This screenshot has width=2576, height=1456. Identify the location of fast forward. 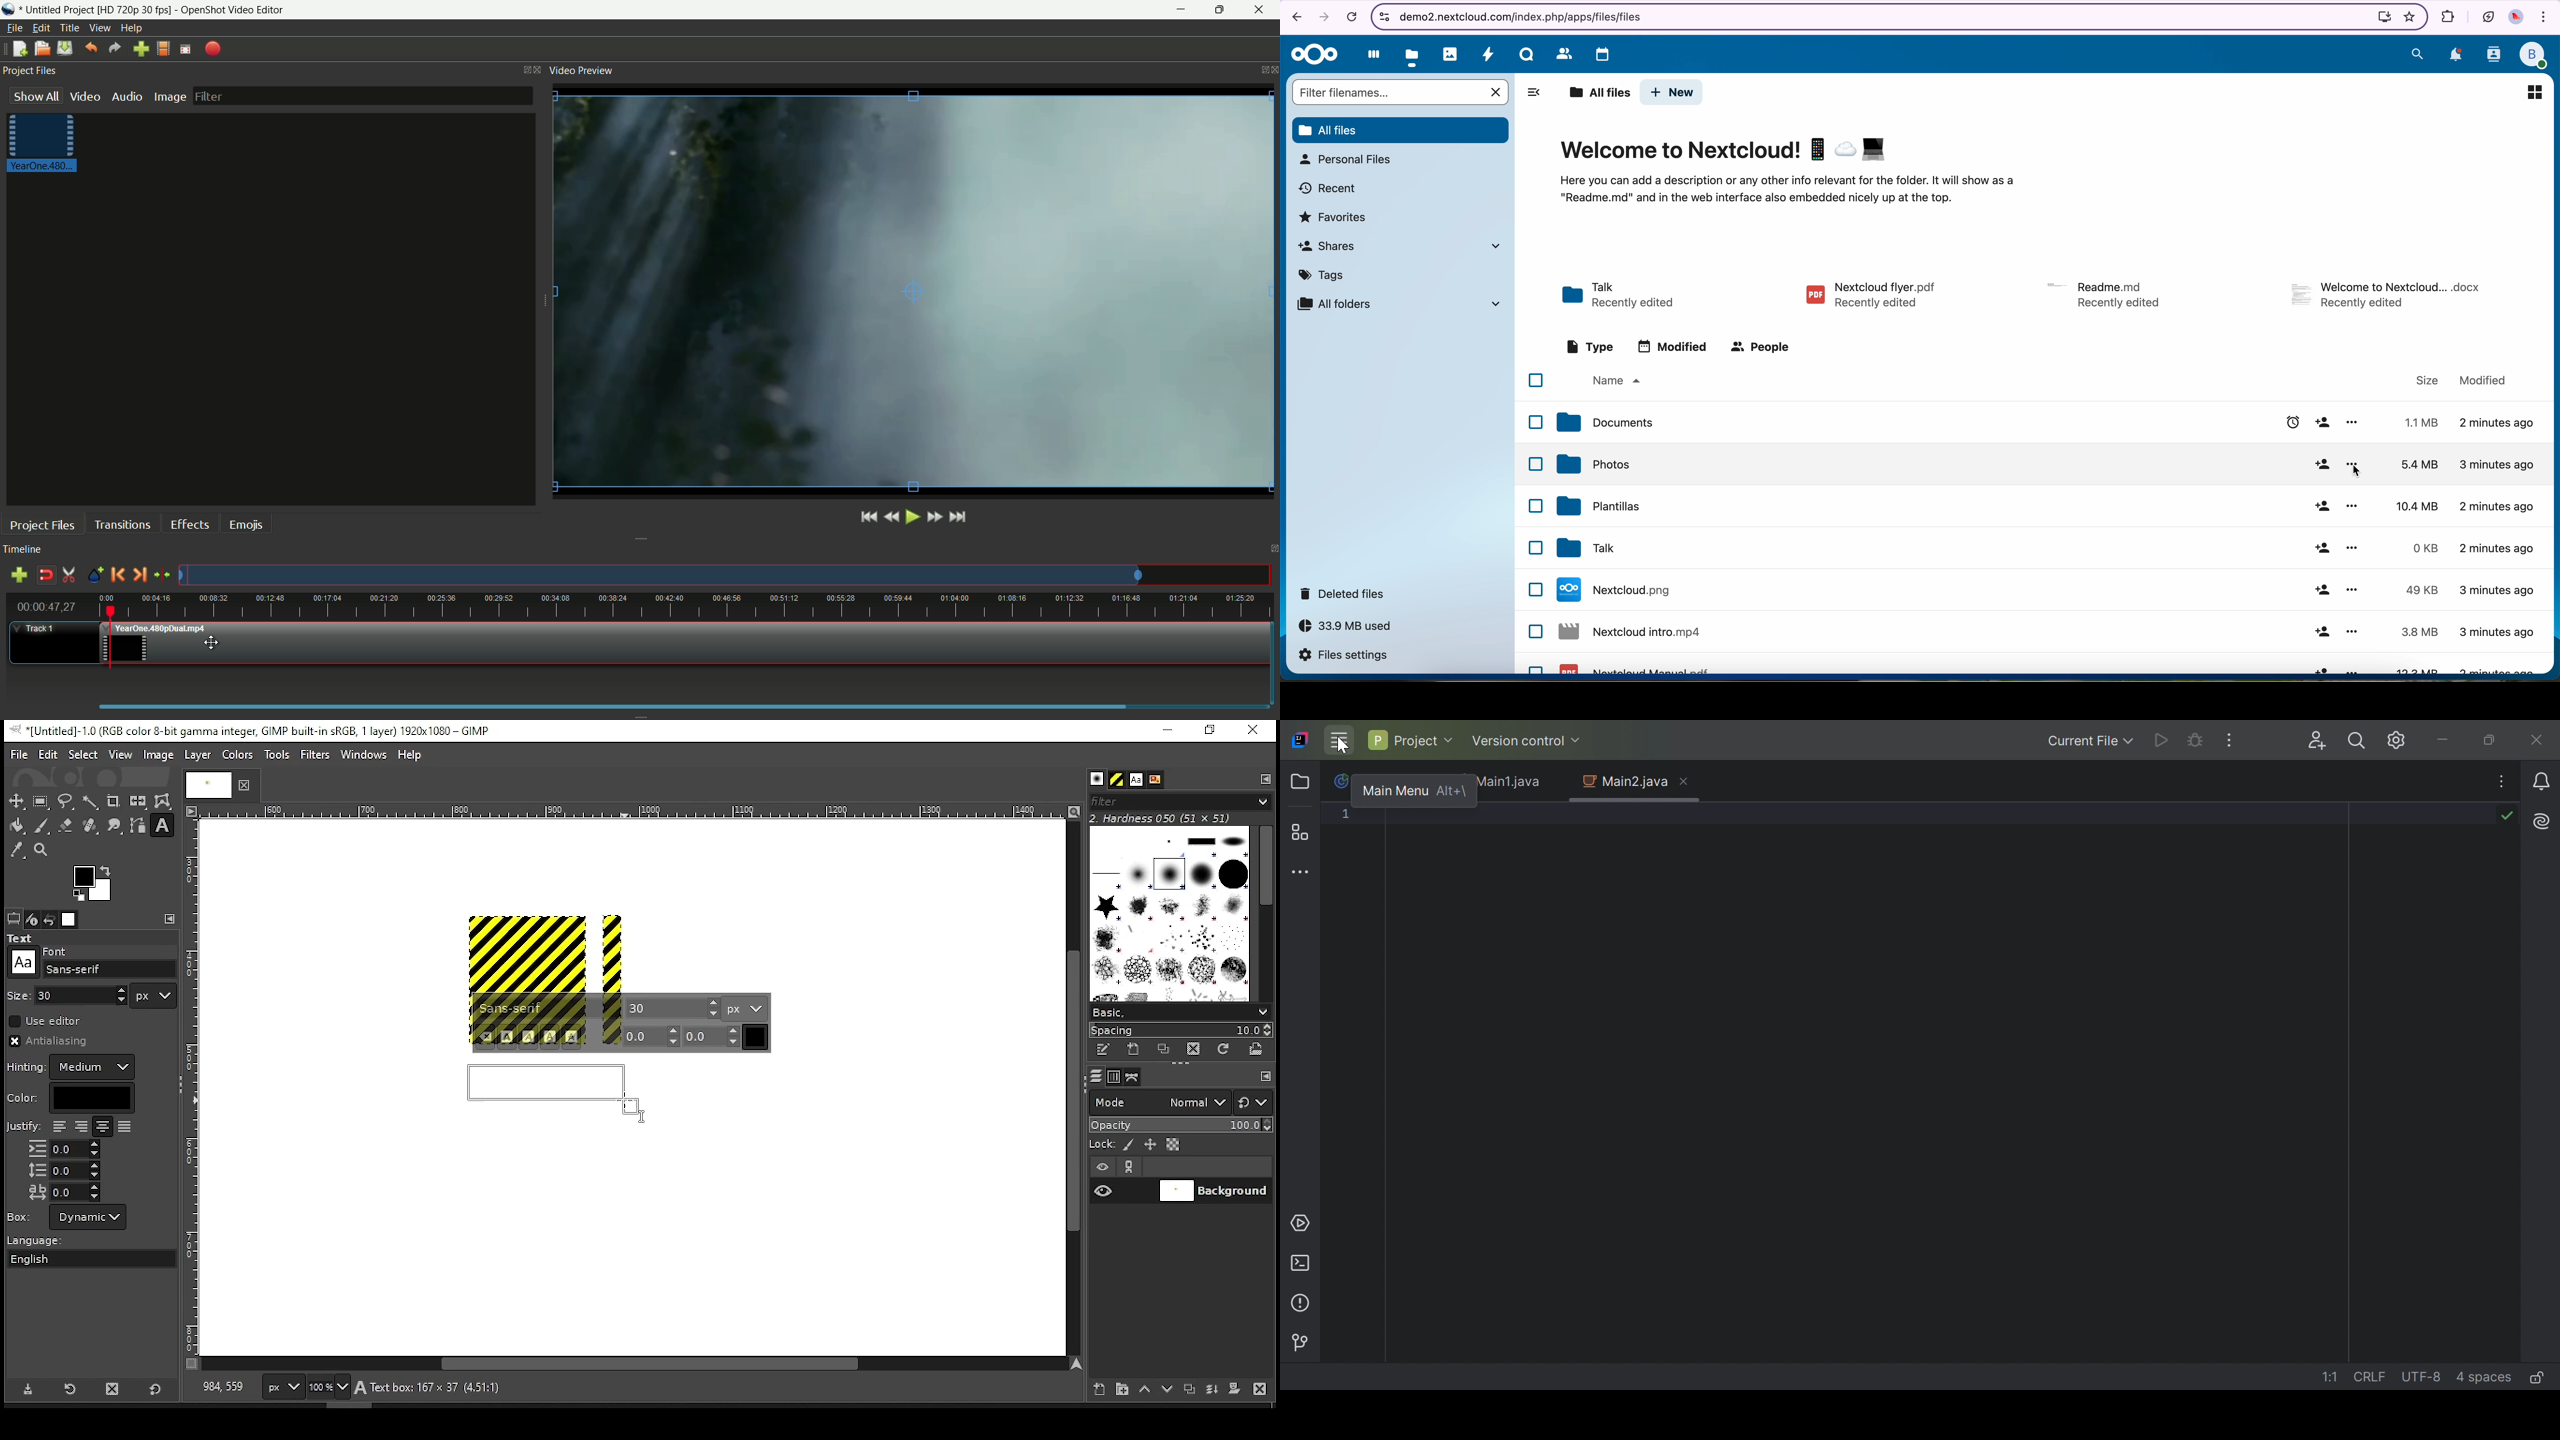
(936, 516).